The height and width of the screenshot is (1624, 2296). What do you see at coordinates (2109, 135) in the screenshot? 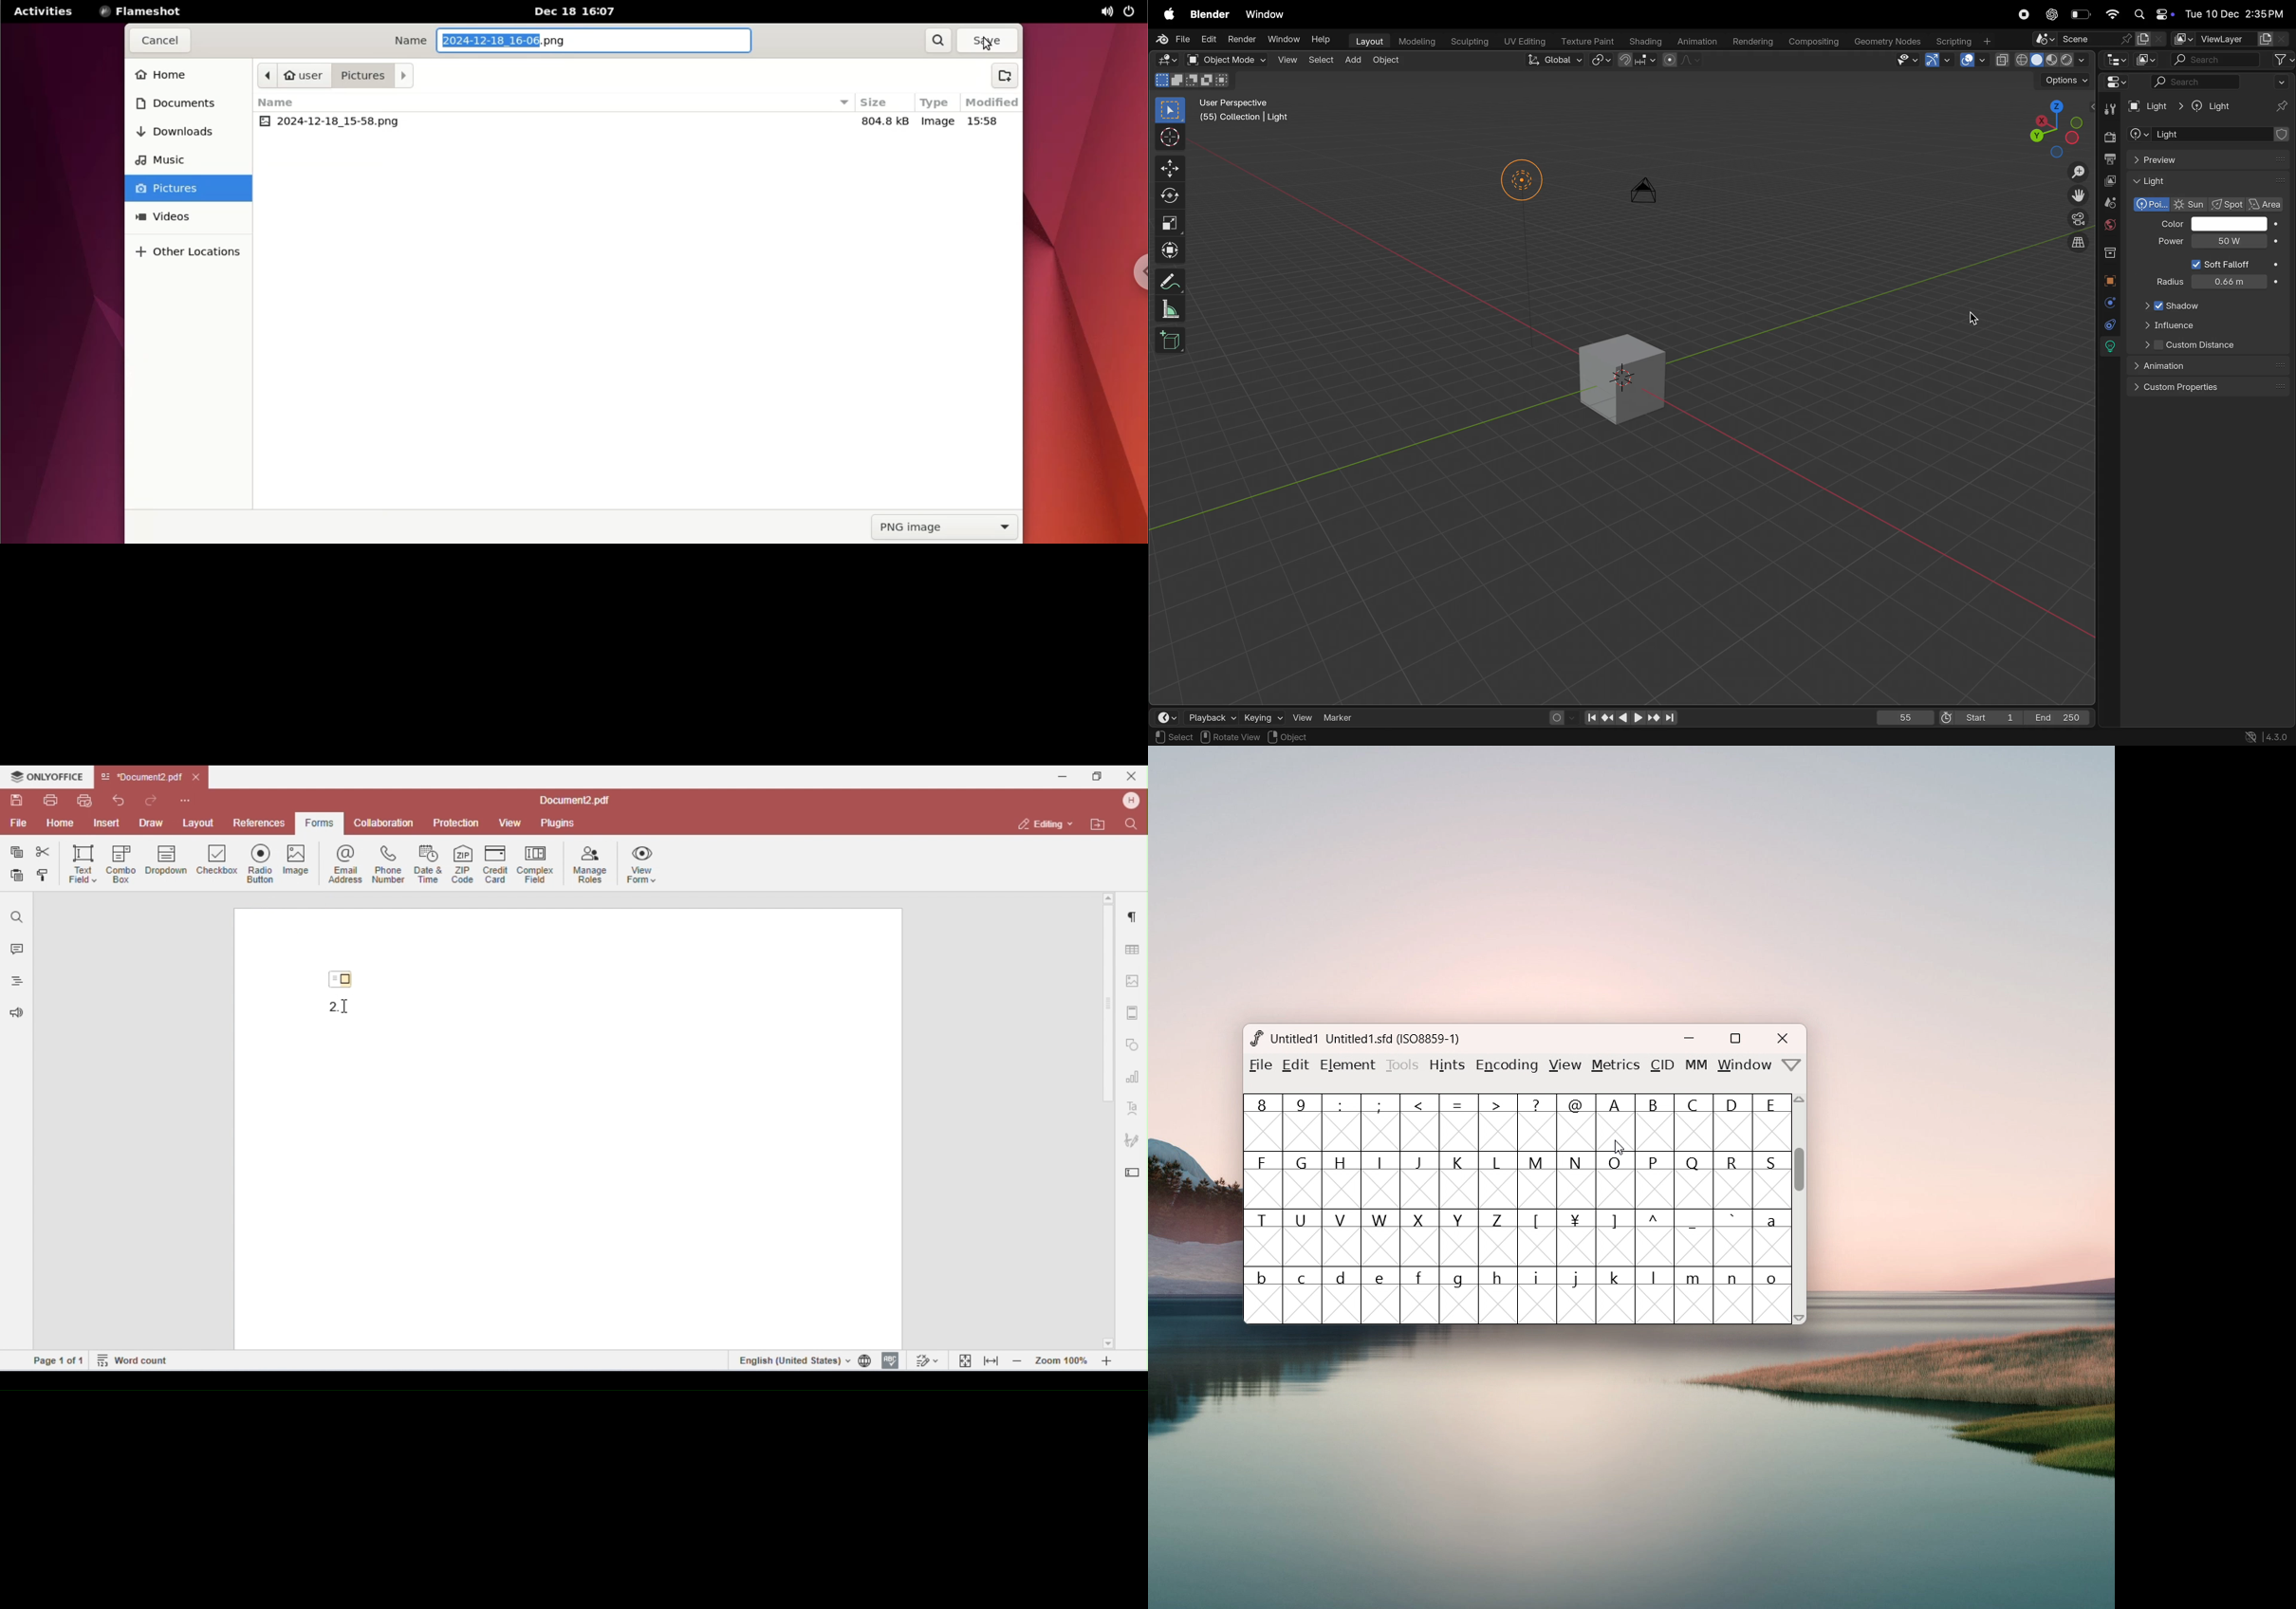
I see `render` at bounding box center [2109, 135].